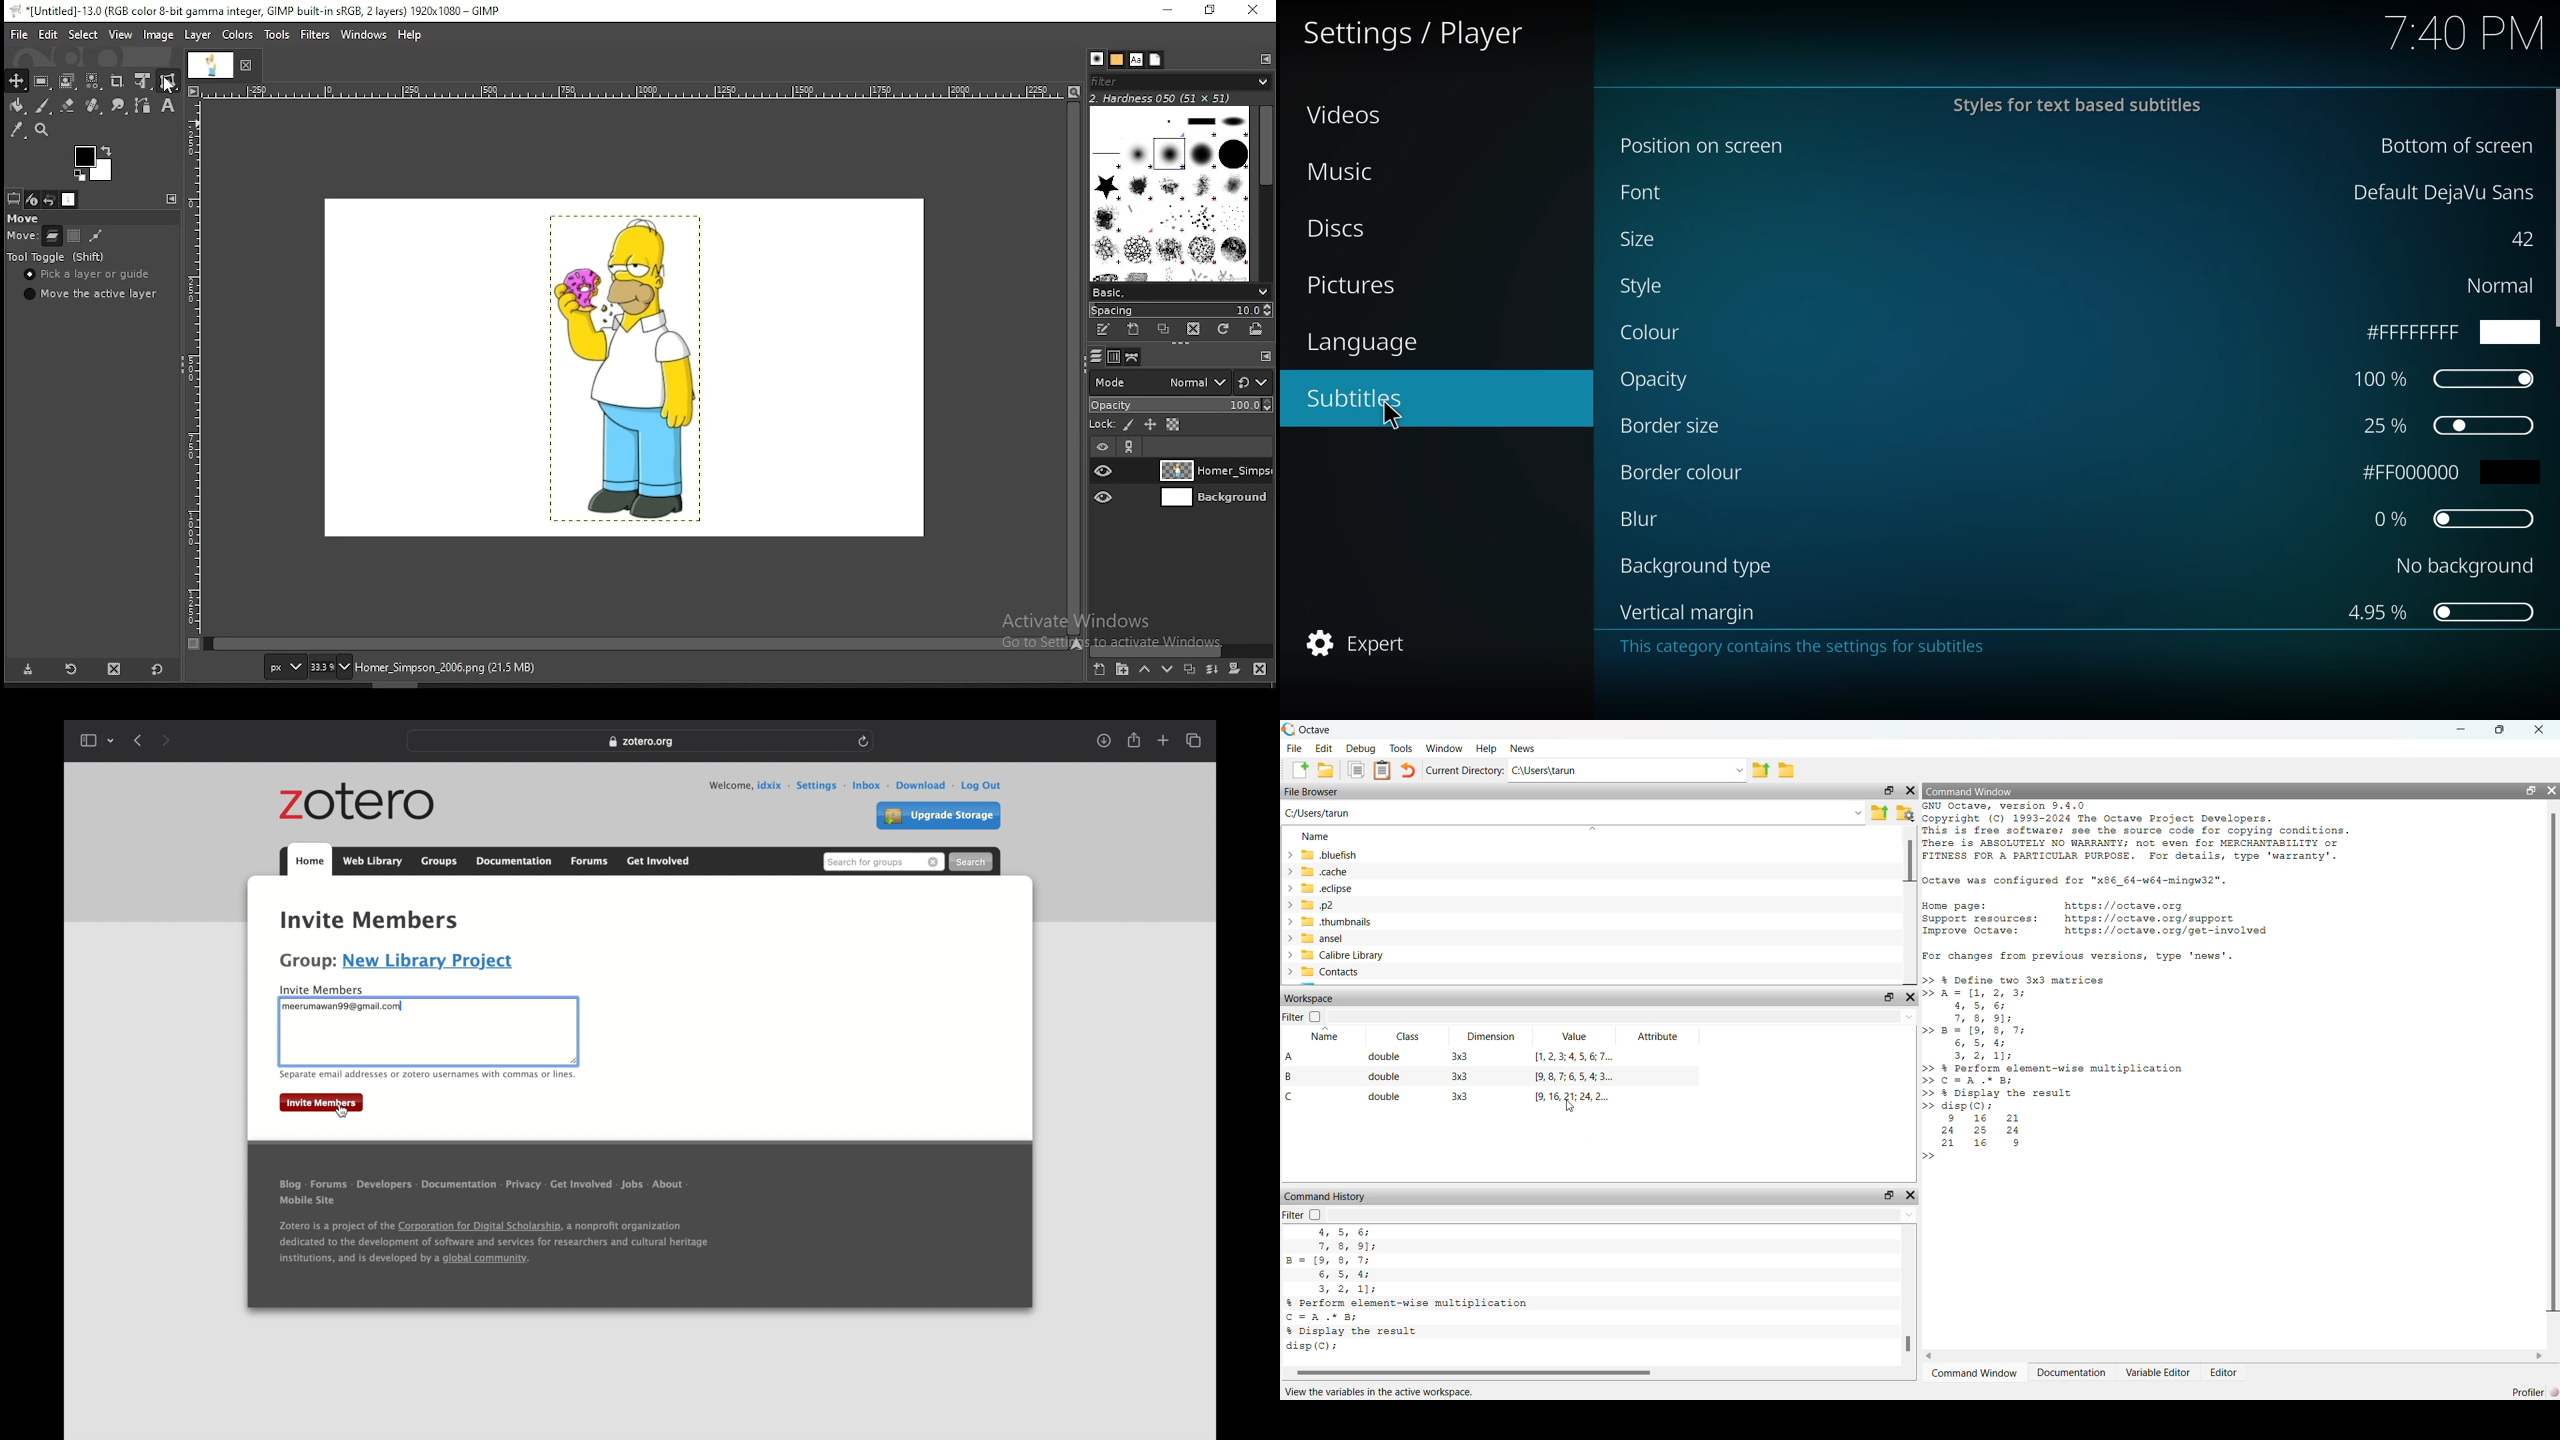  Describe the element at coordinates (1293, 1017) in the screenshot. I see `Filter` at that location.